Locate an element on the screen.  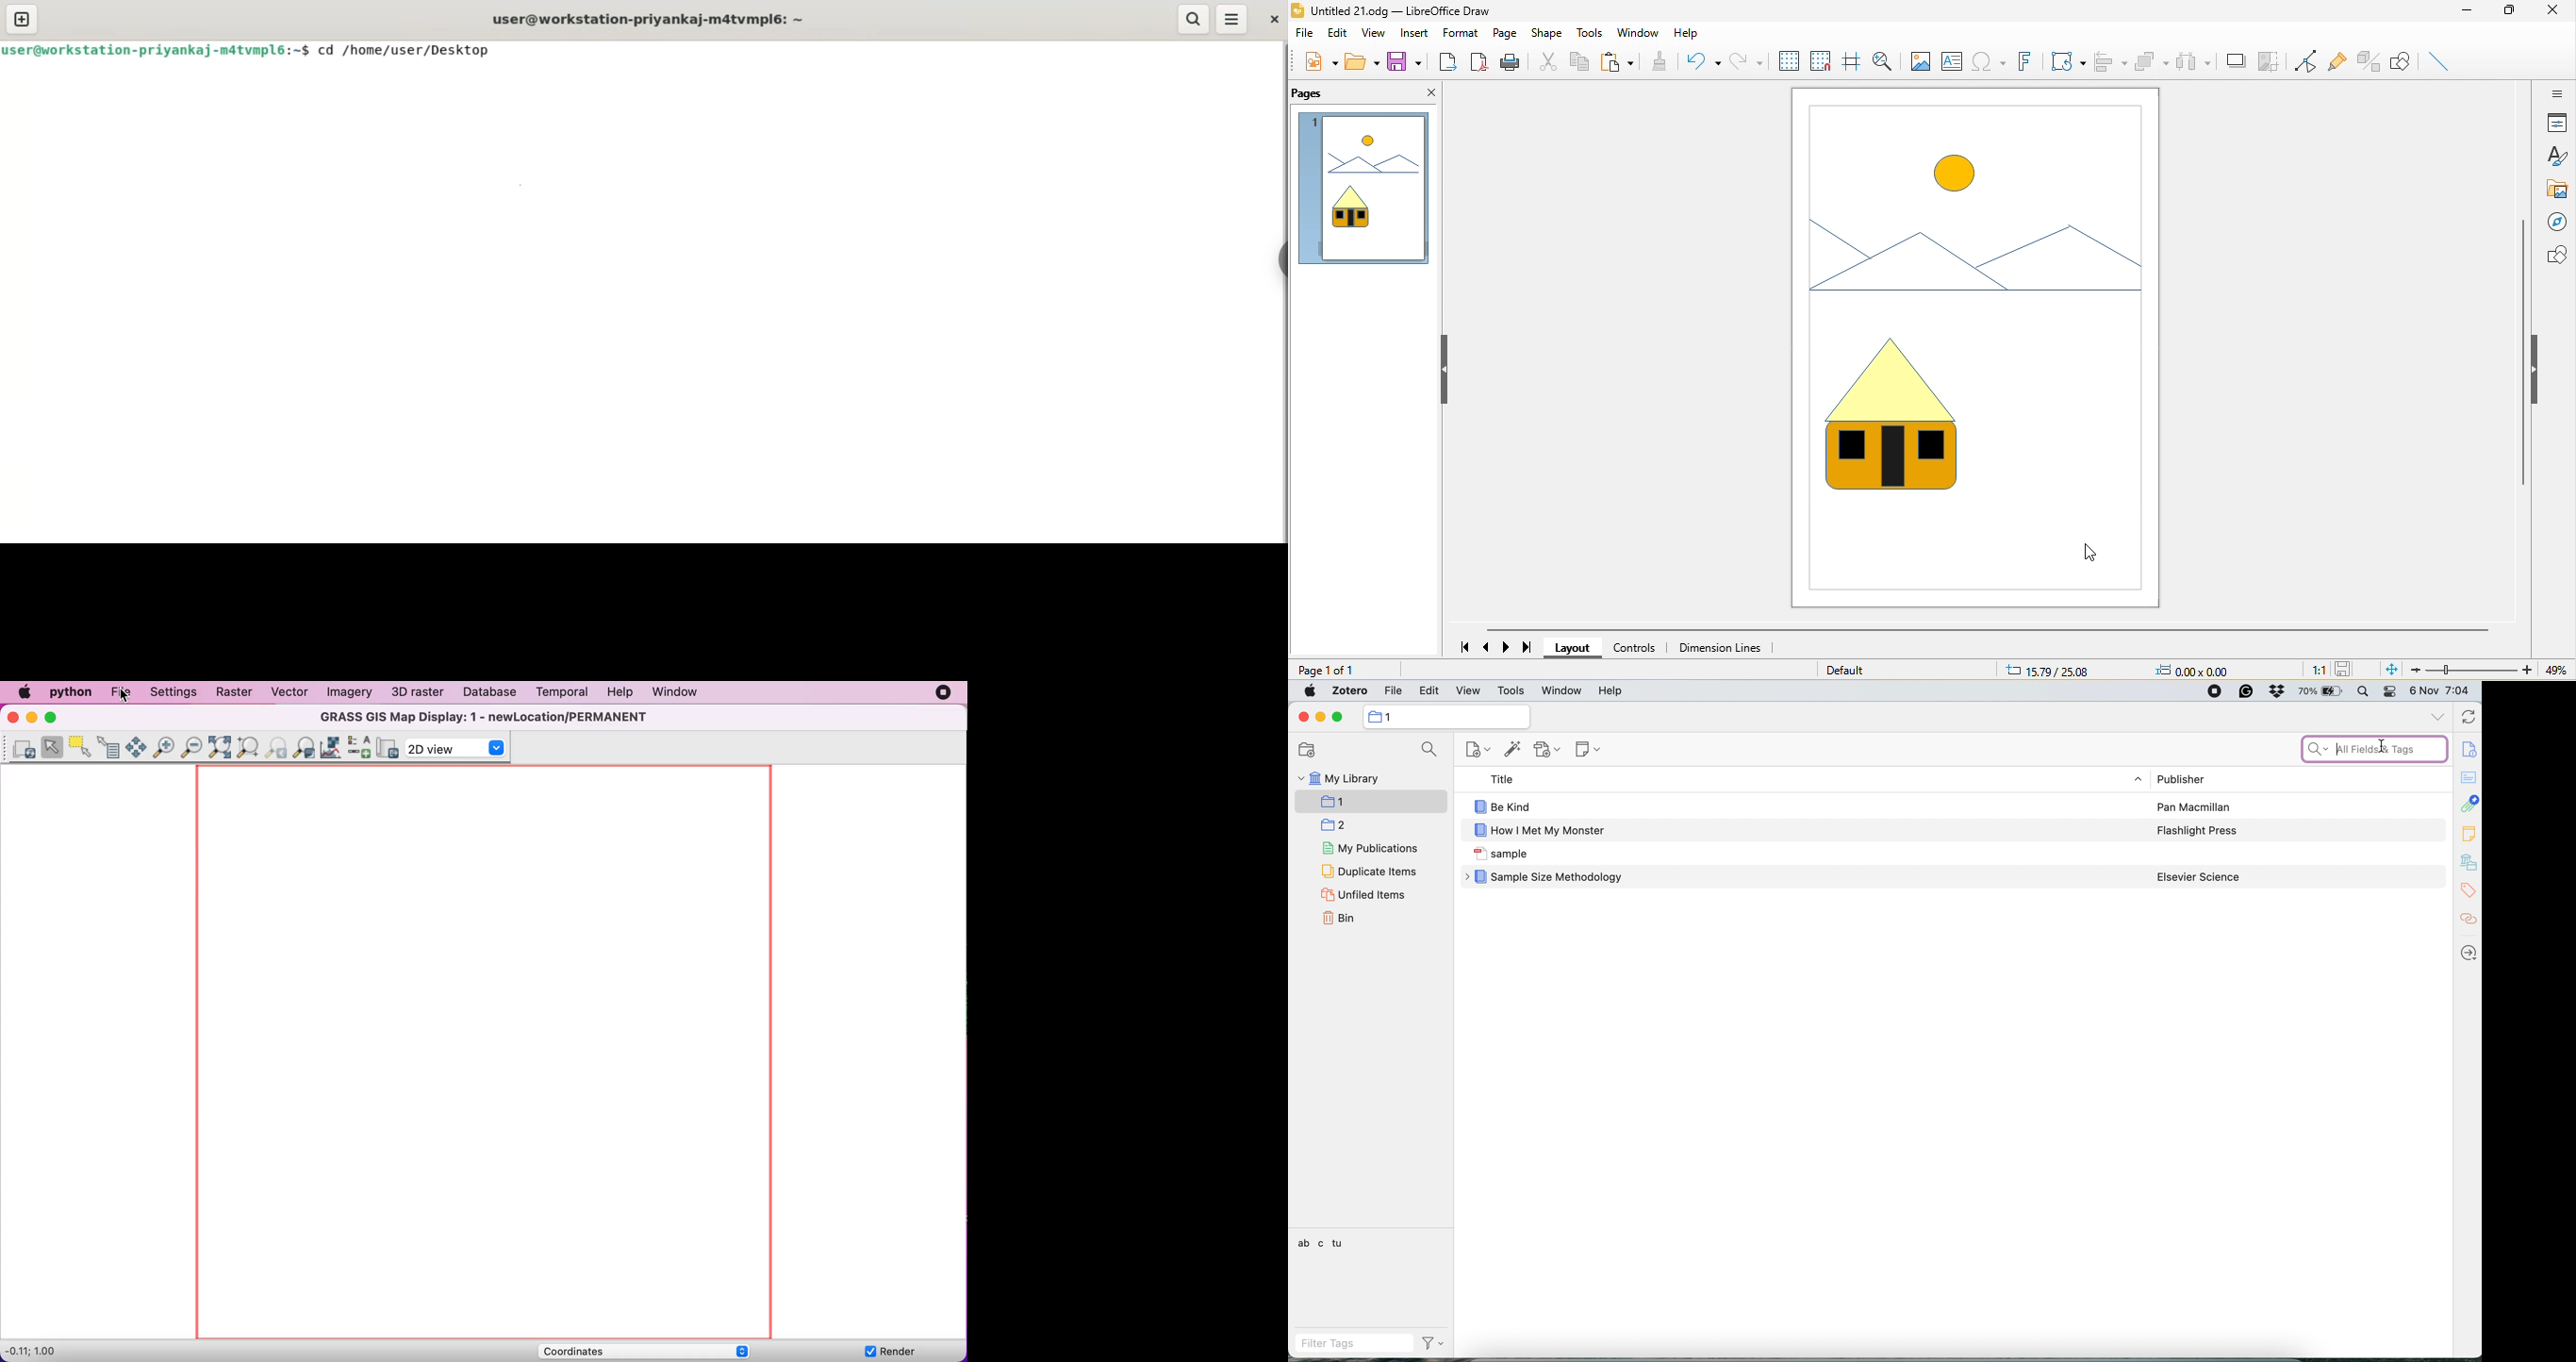
arrange is located at coordinates (2154, 61).